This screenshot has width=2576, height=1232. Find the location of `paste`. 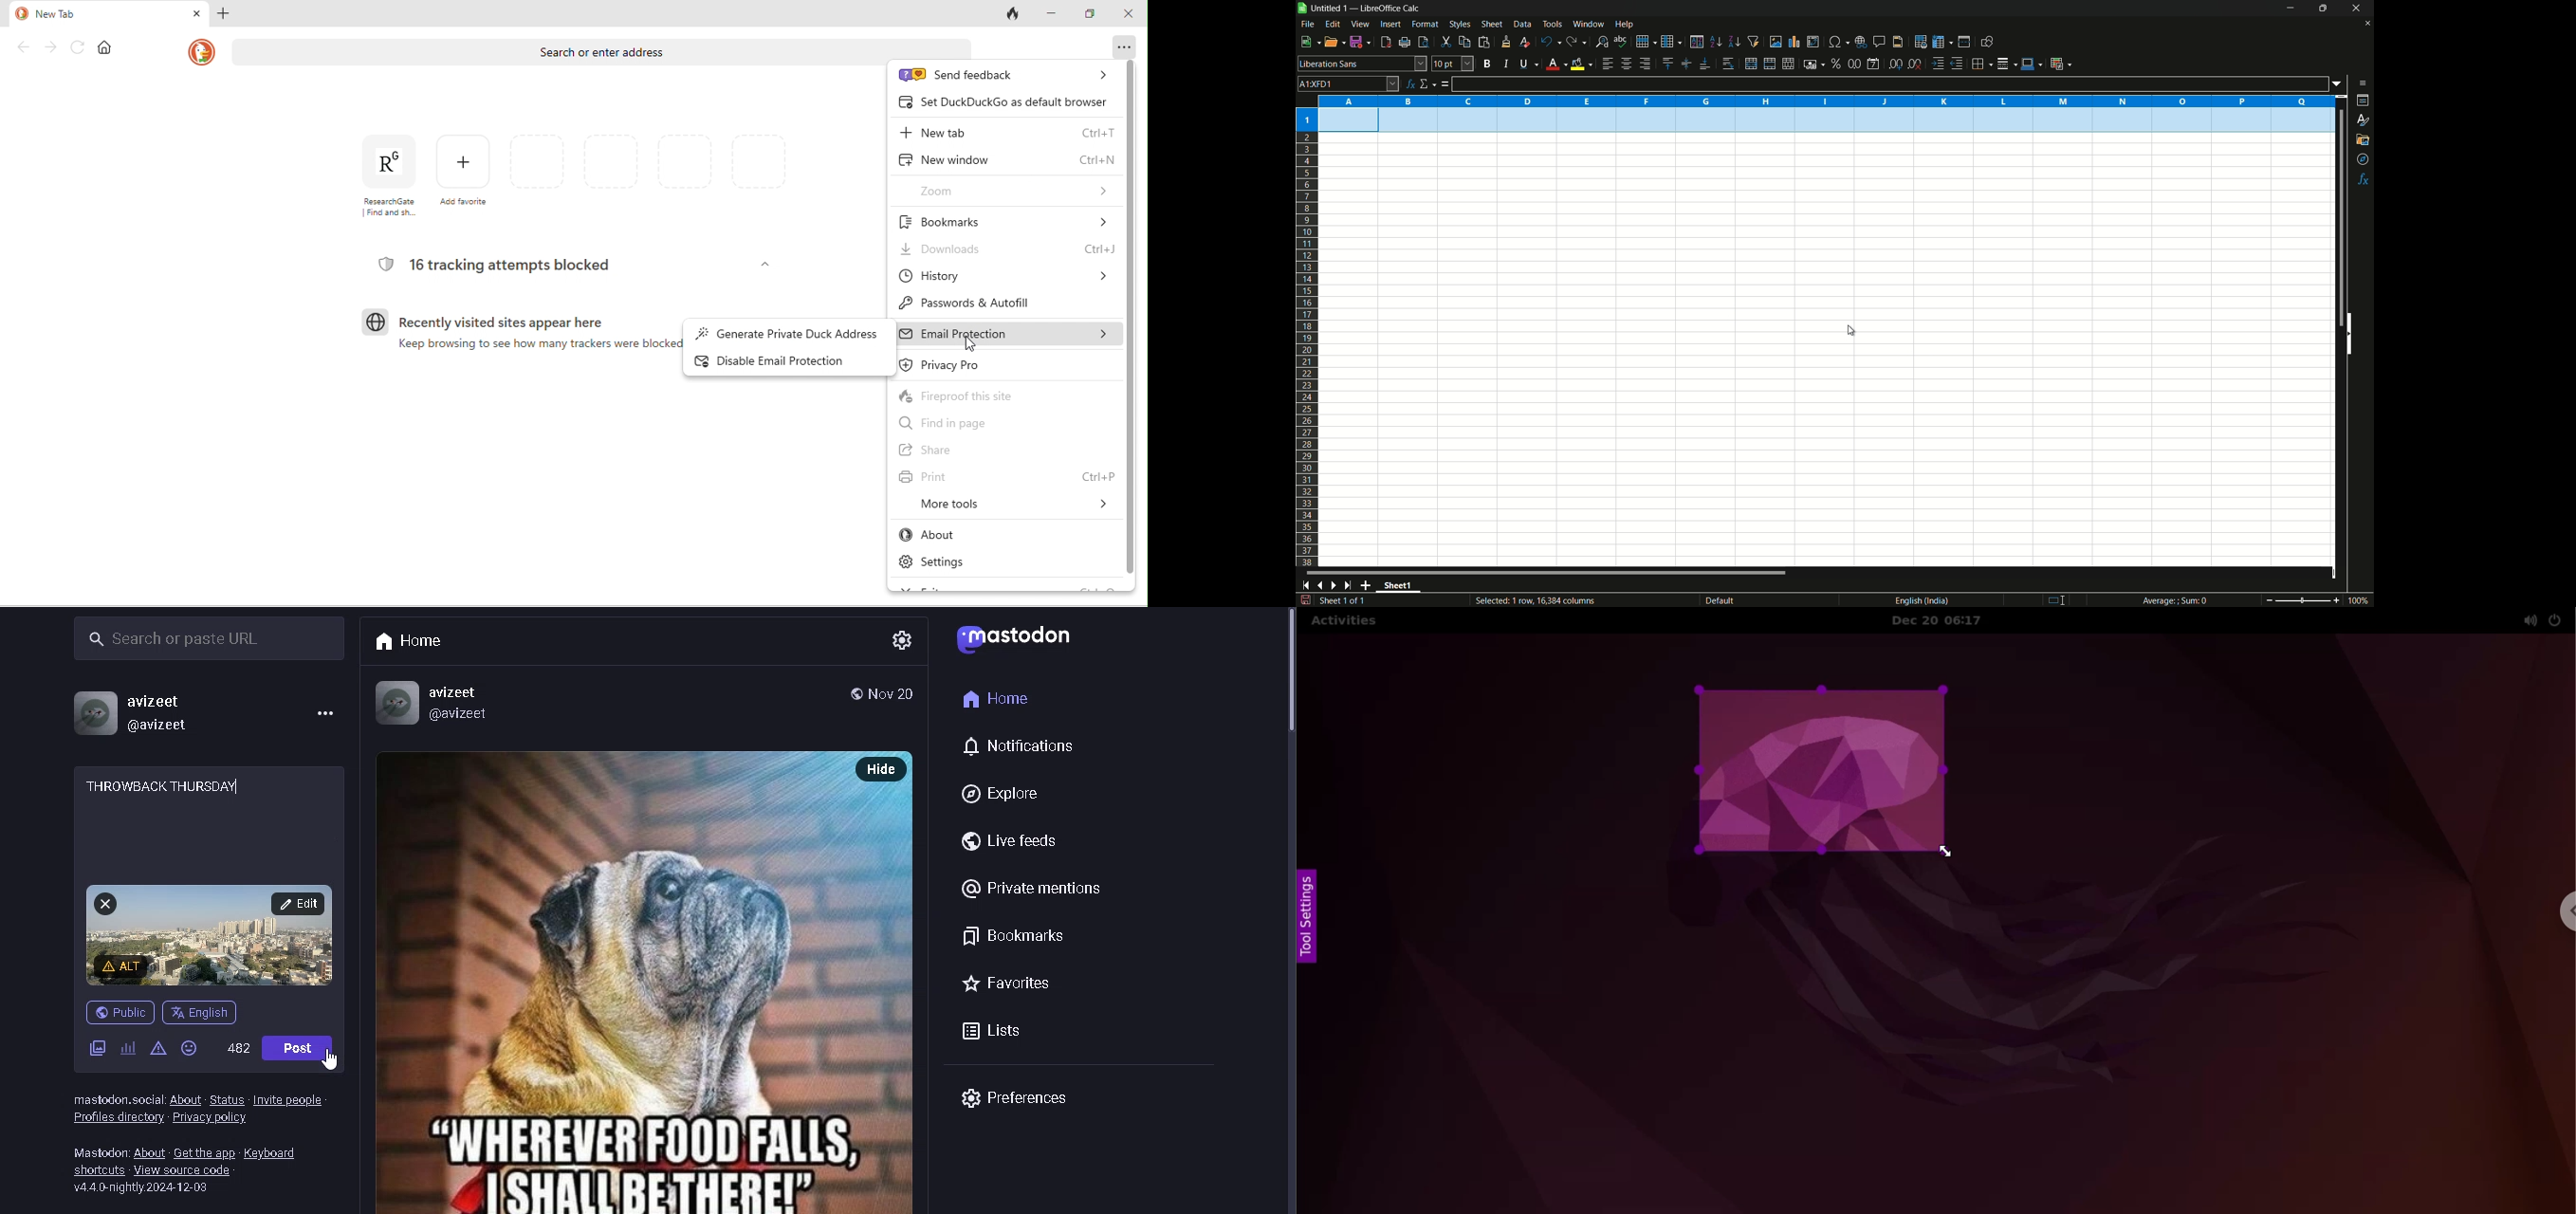

paste is located at coordinates (1484, 42).